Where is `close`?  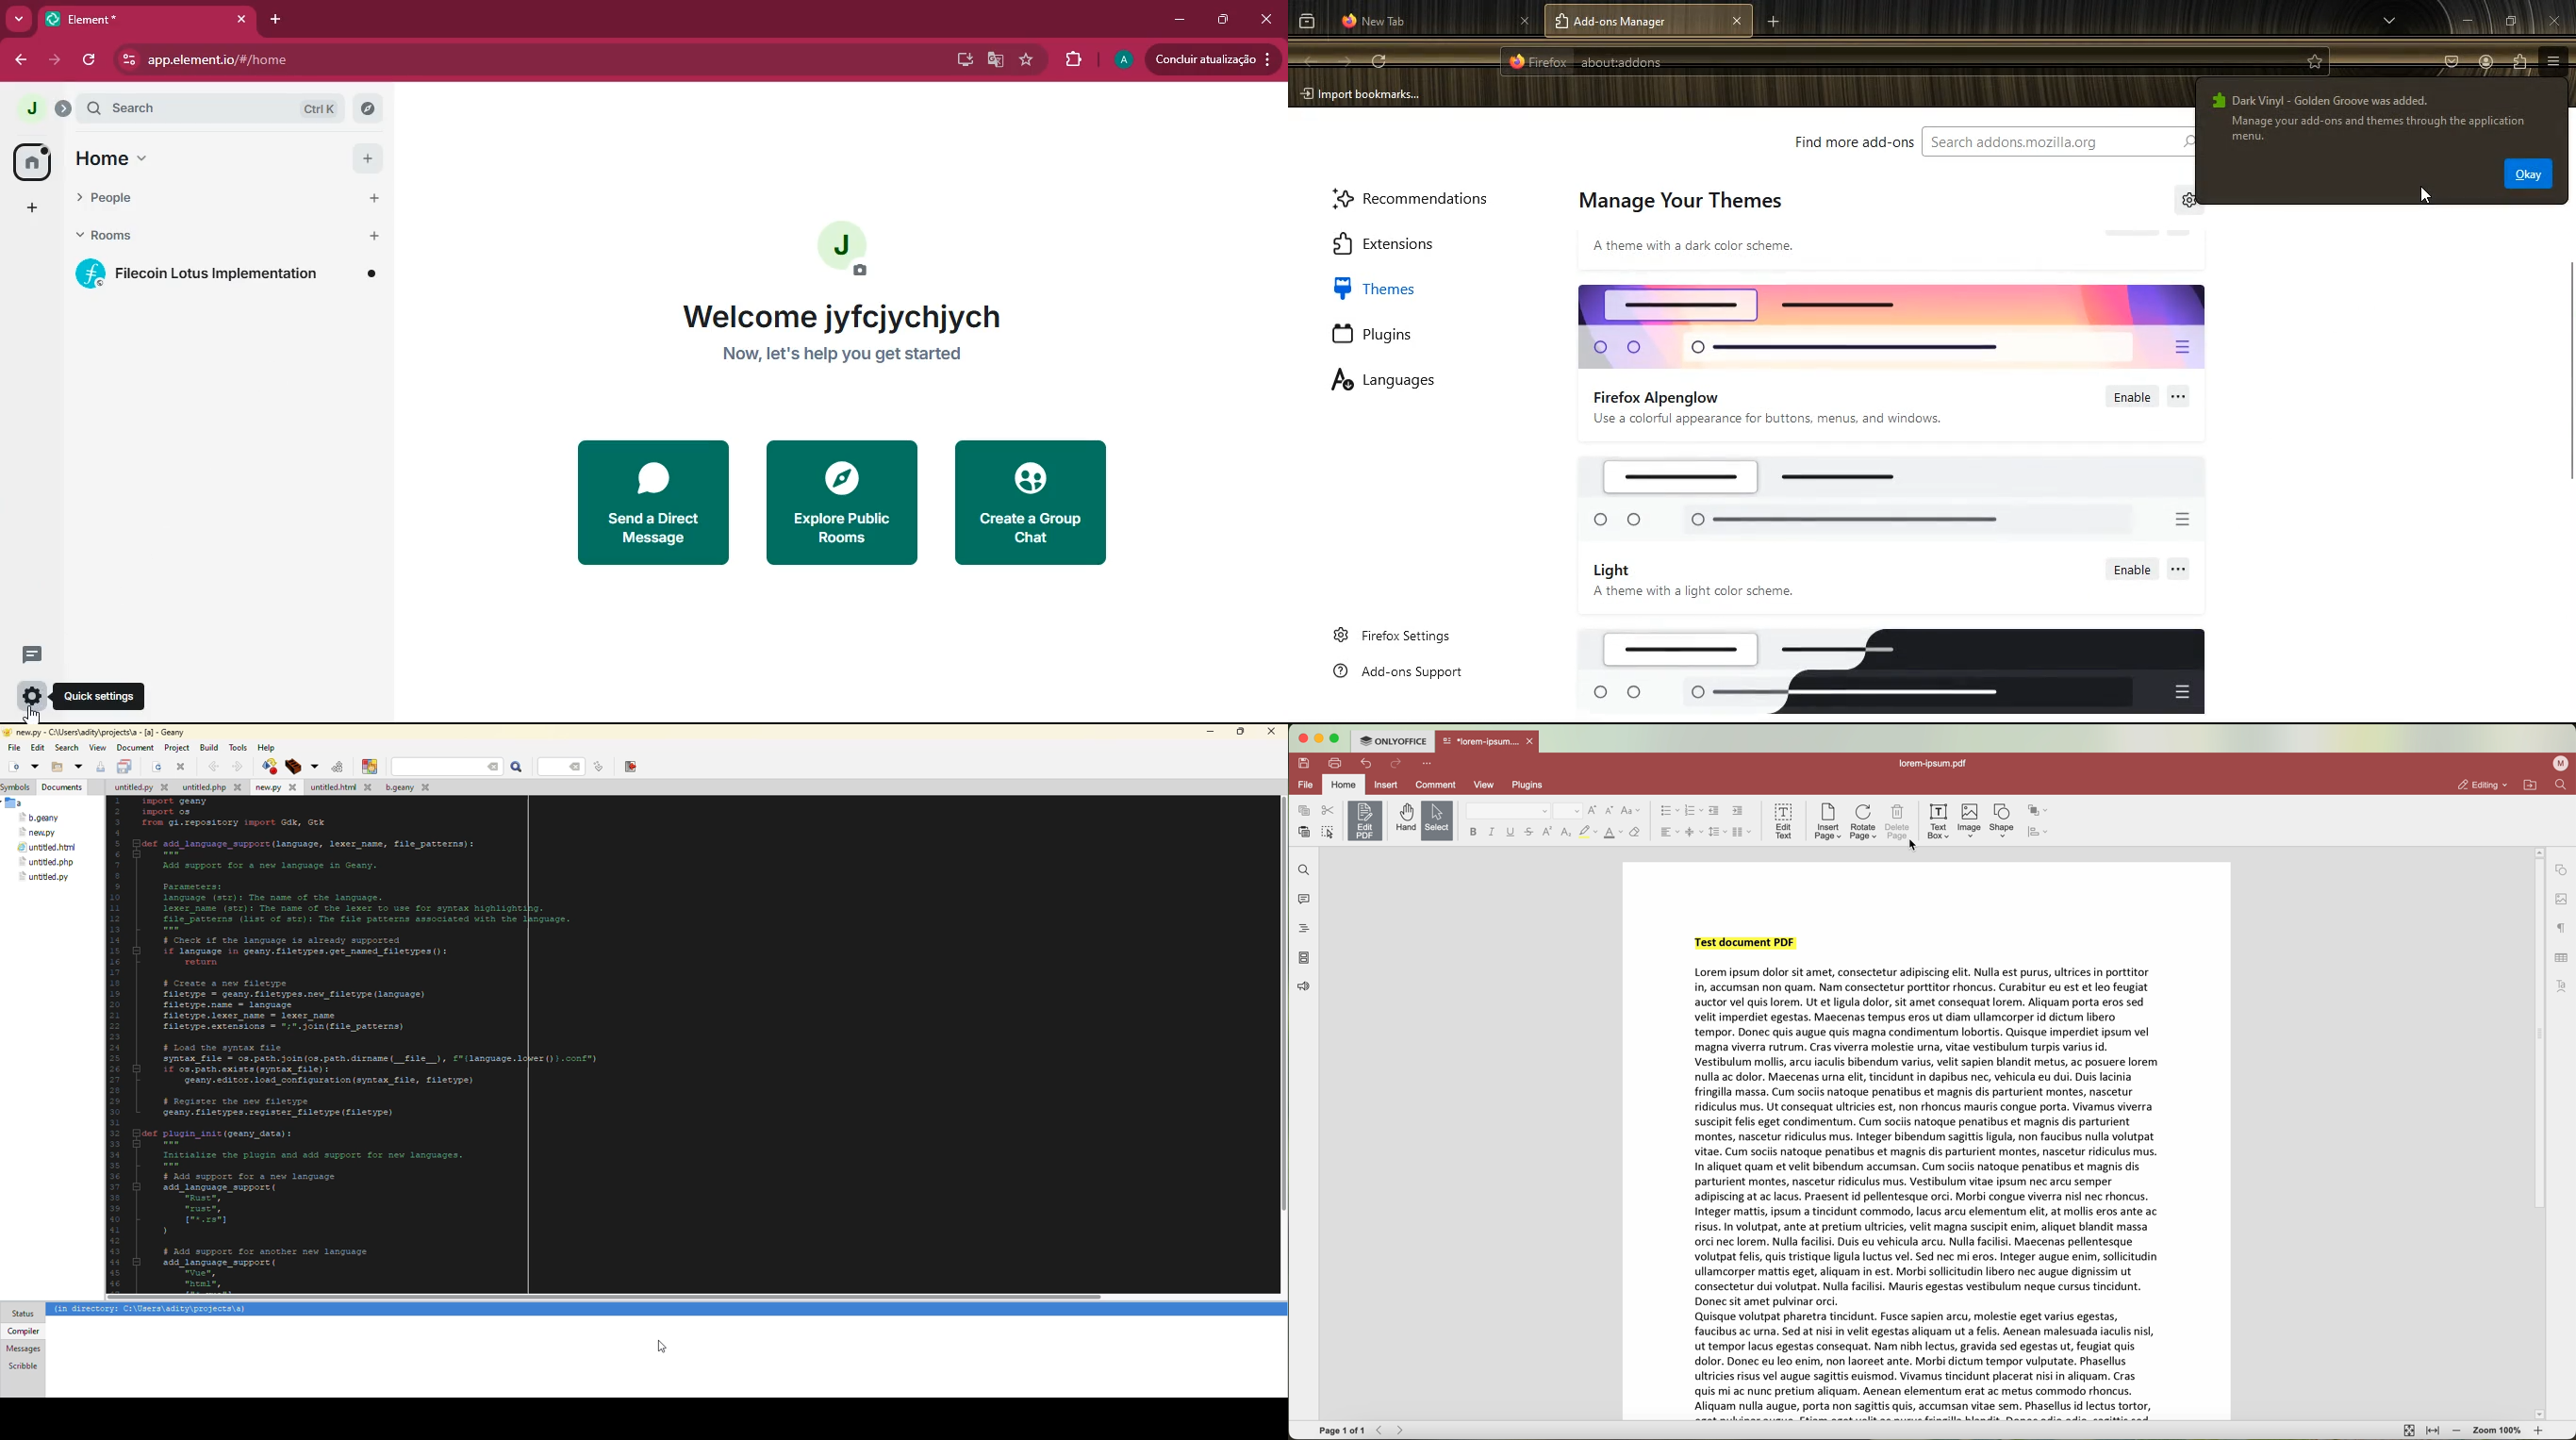
close is located at coordinates (1269, 23).